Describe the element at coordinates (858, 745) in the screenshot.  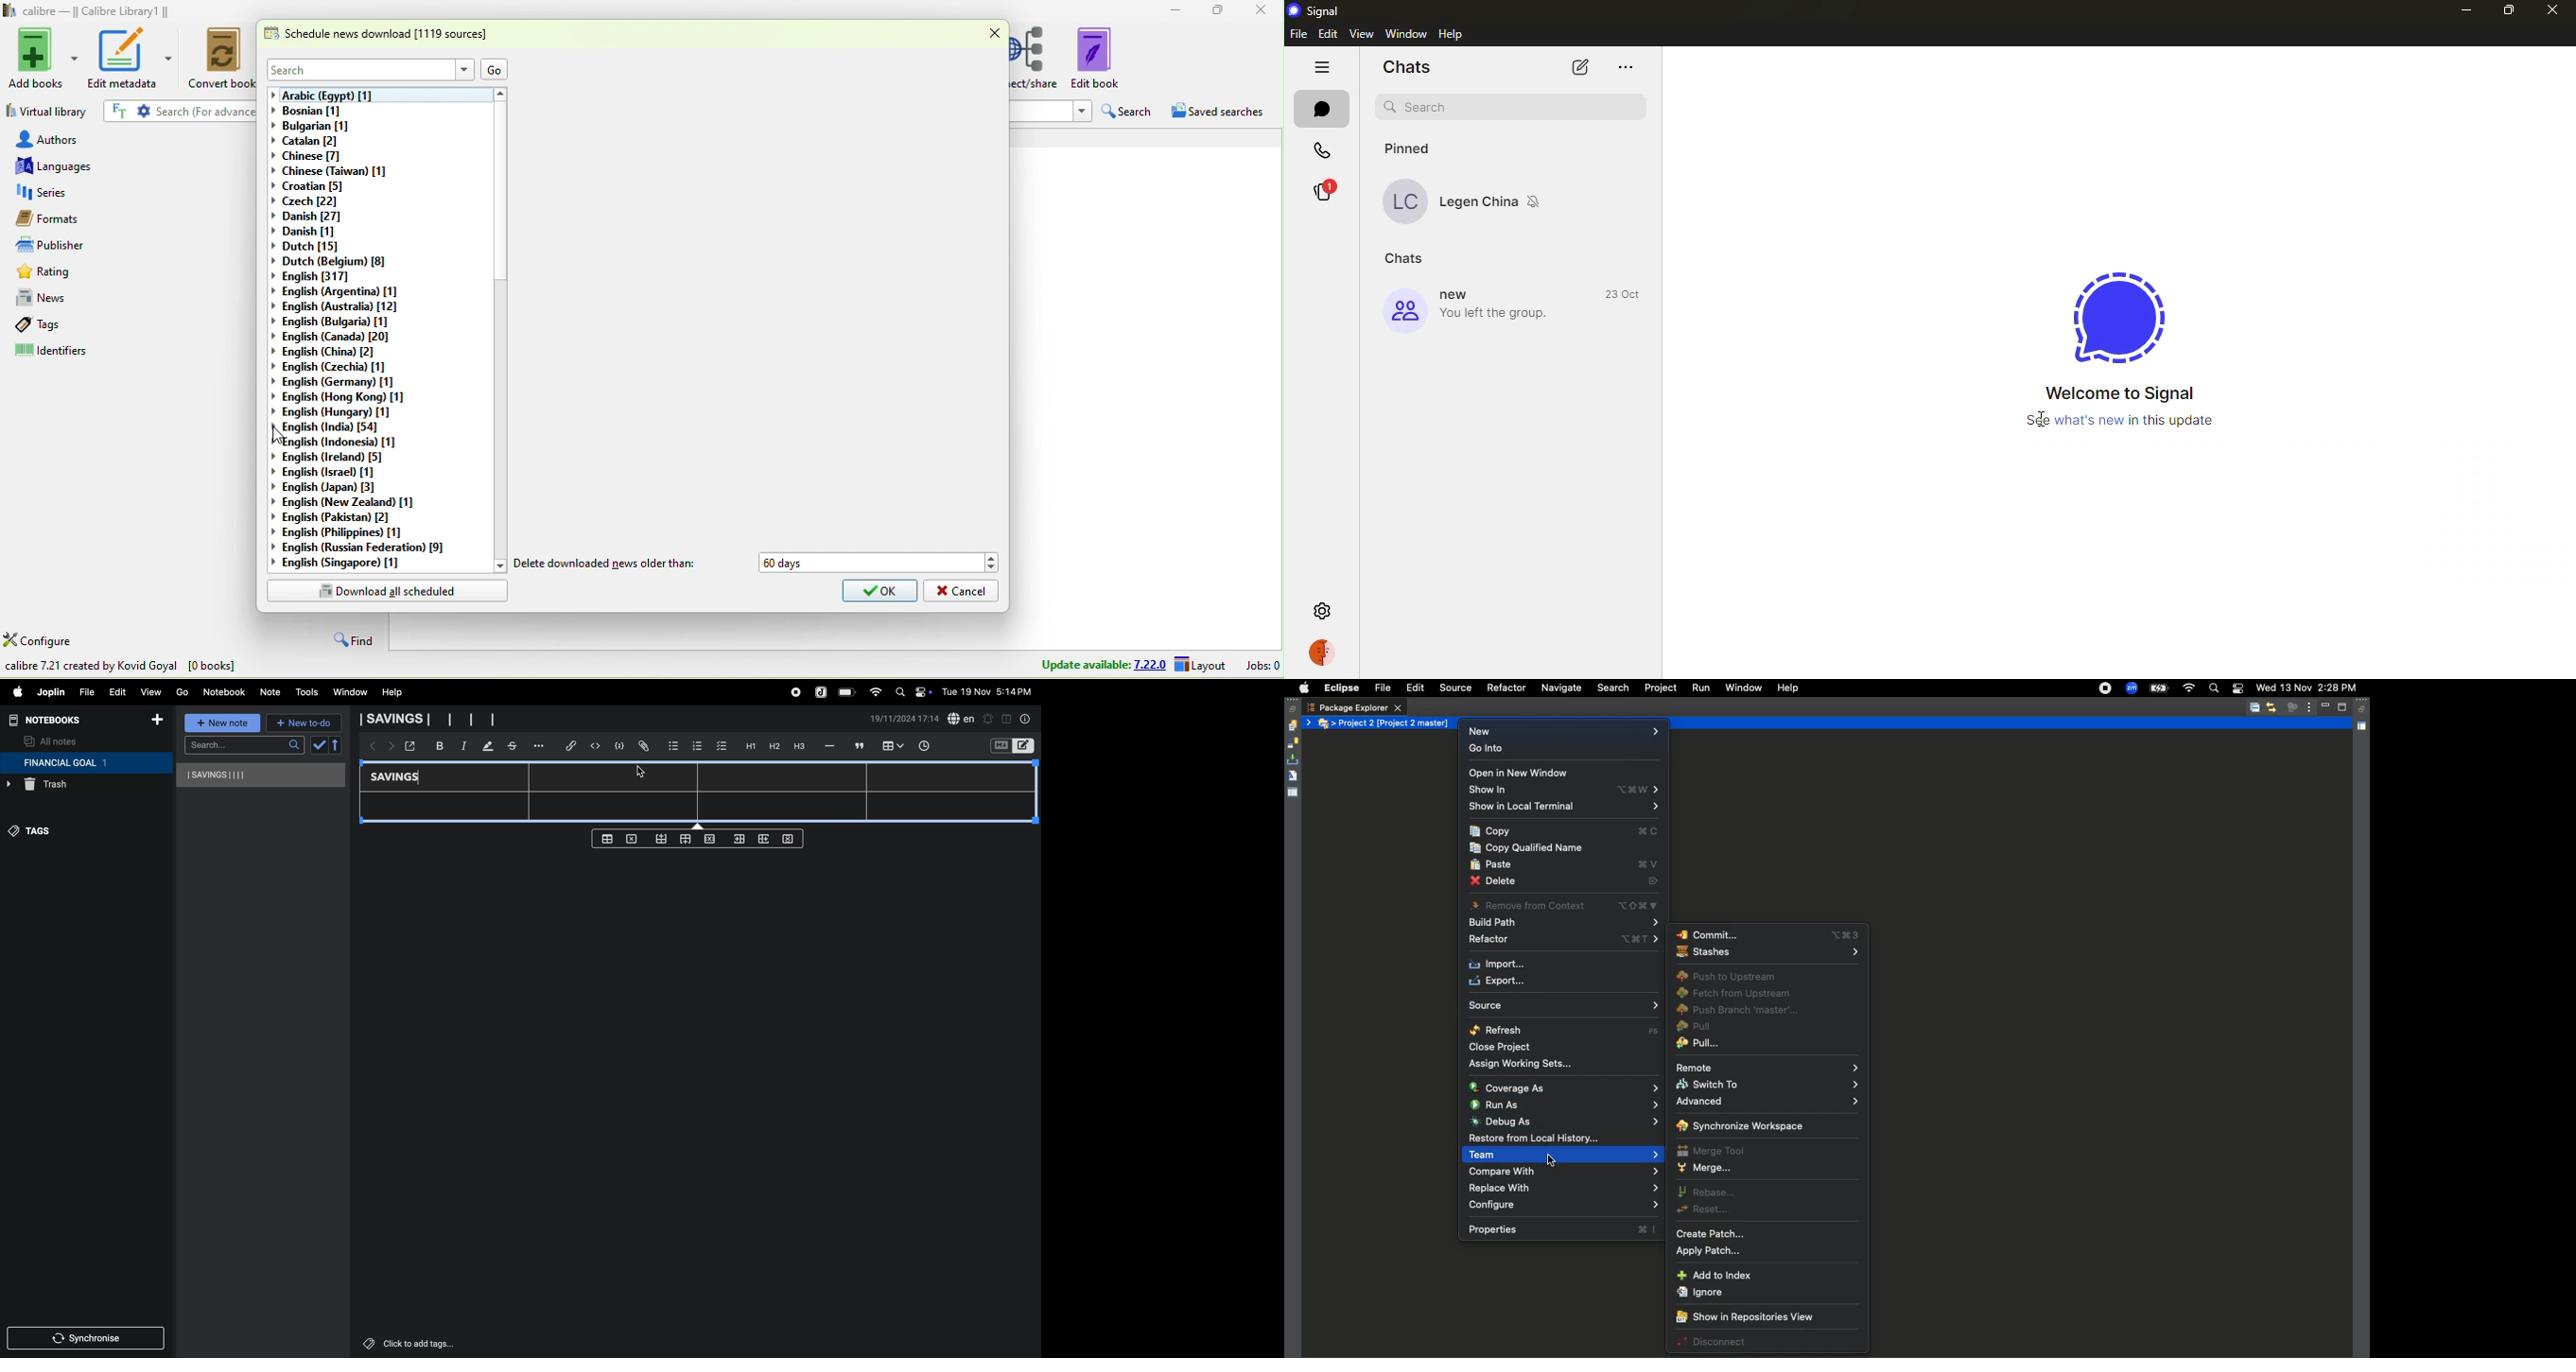
I see `comment` at that location.